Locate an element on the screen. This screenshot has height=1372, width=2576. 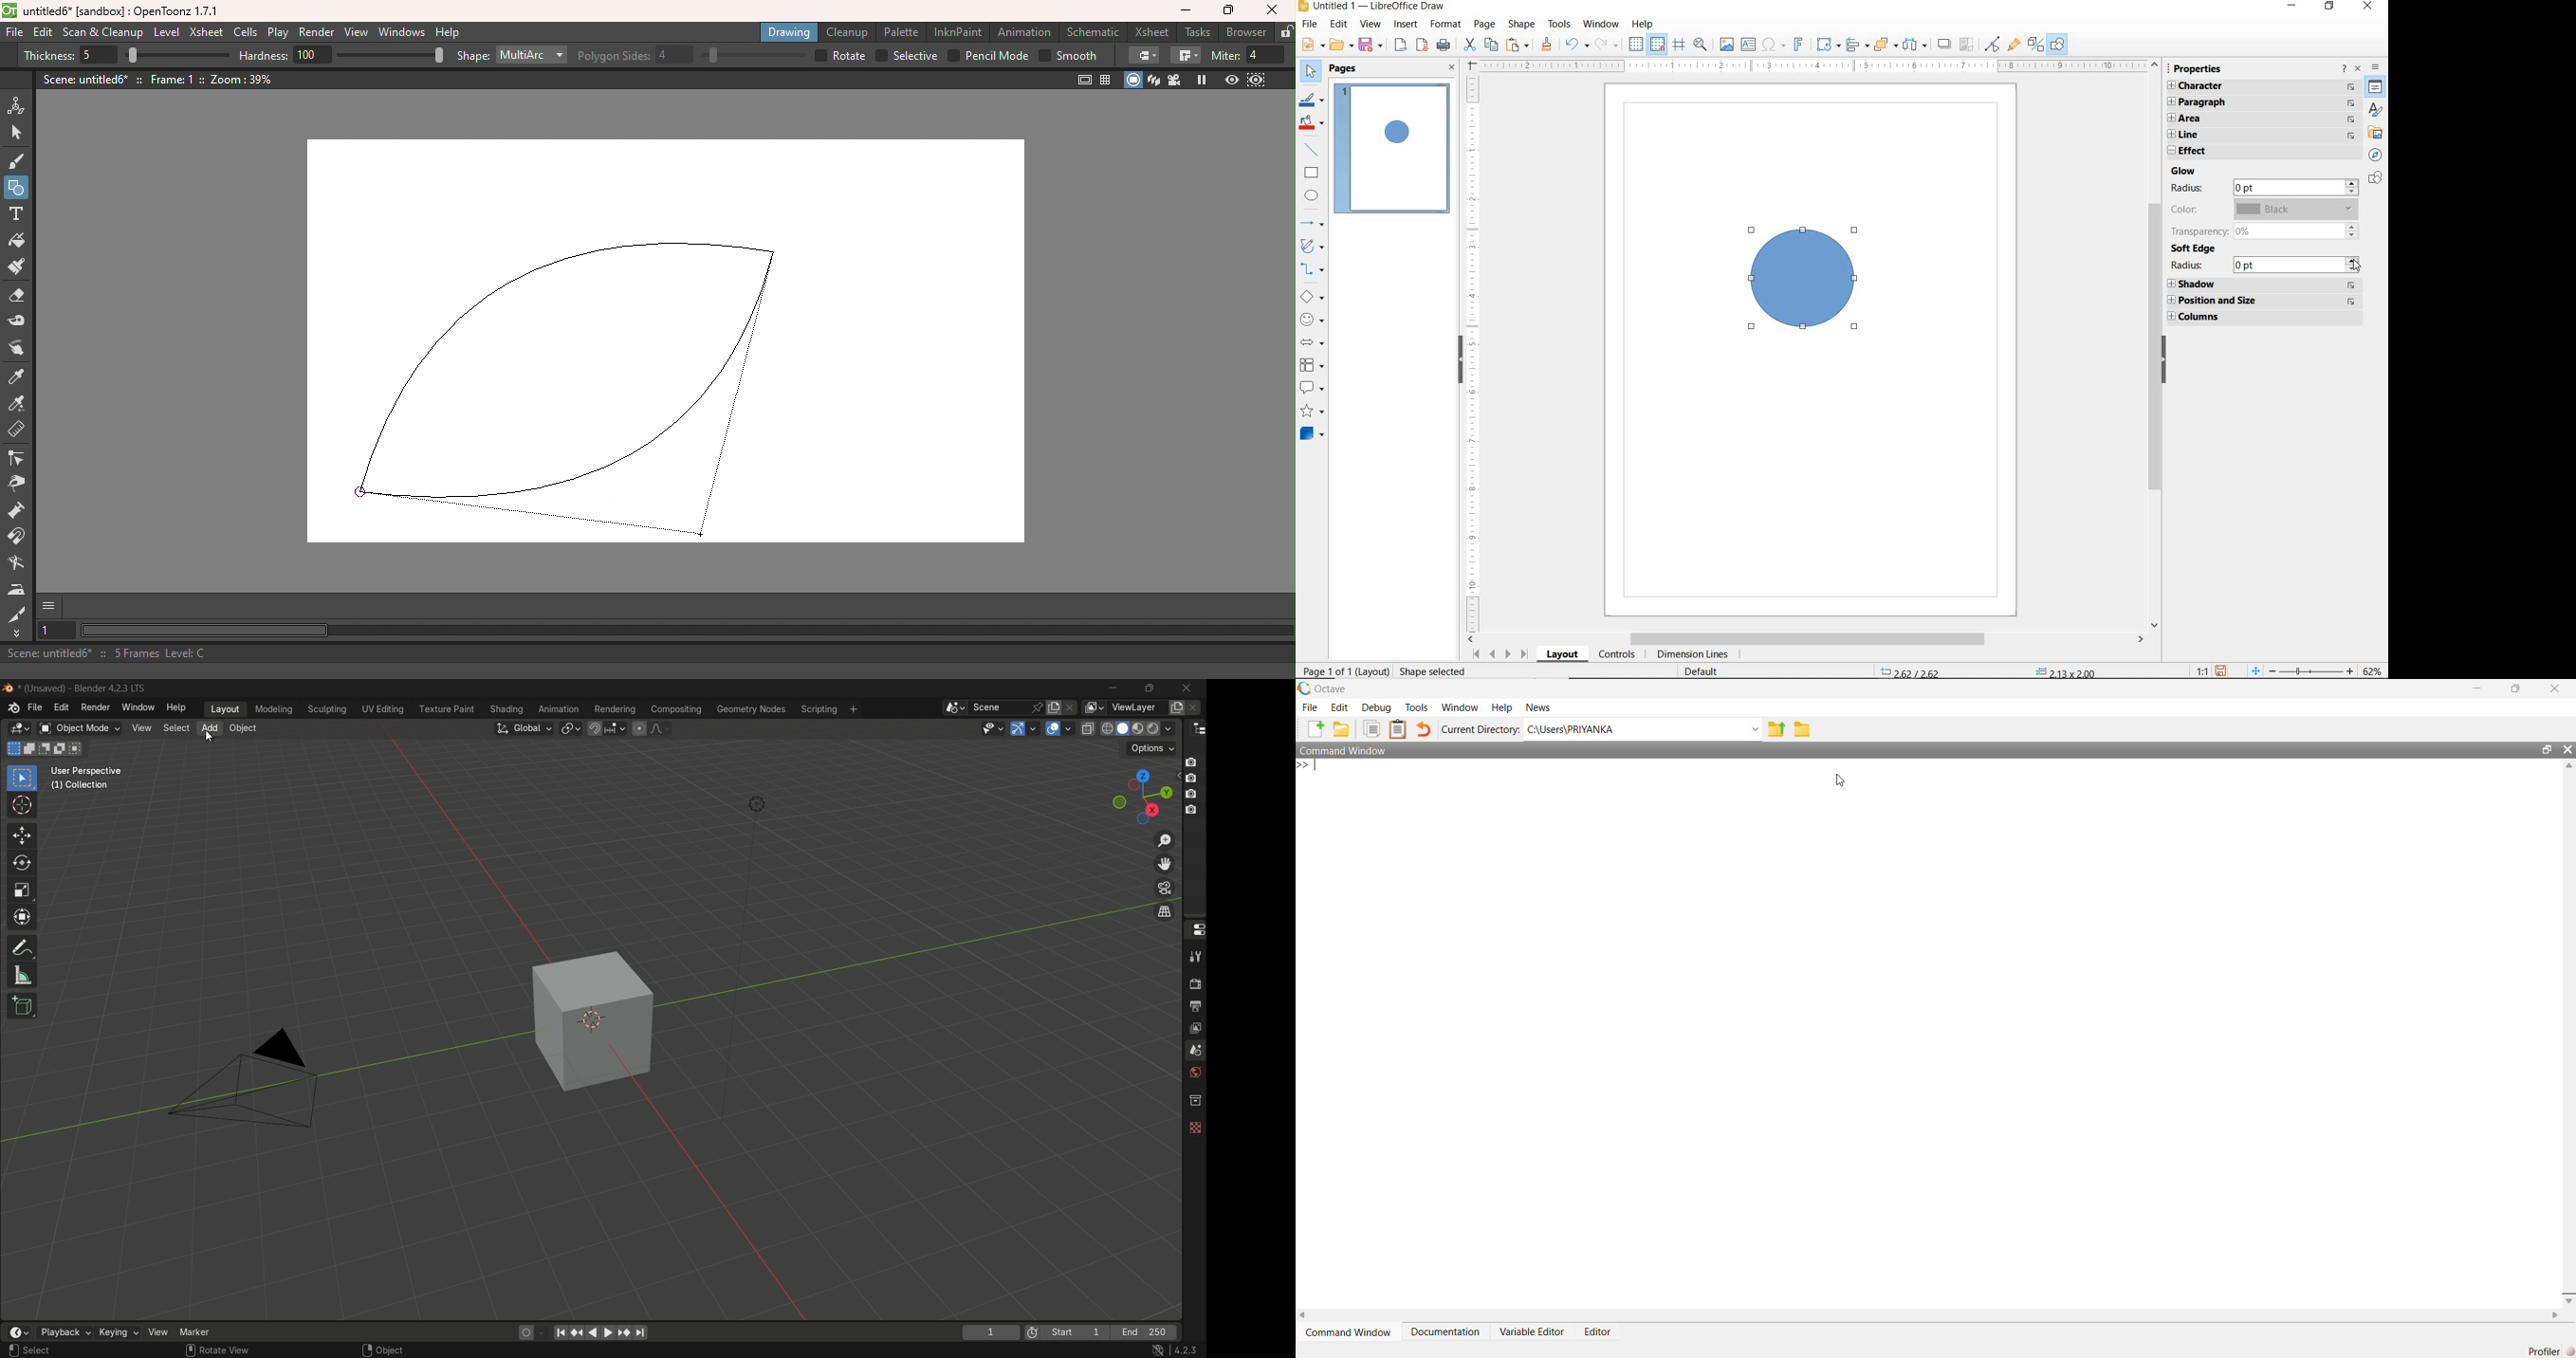
WINDOW is located at coordinates (1601, 24).